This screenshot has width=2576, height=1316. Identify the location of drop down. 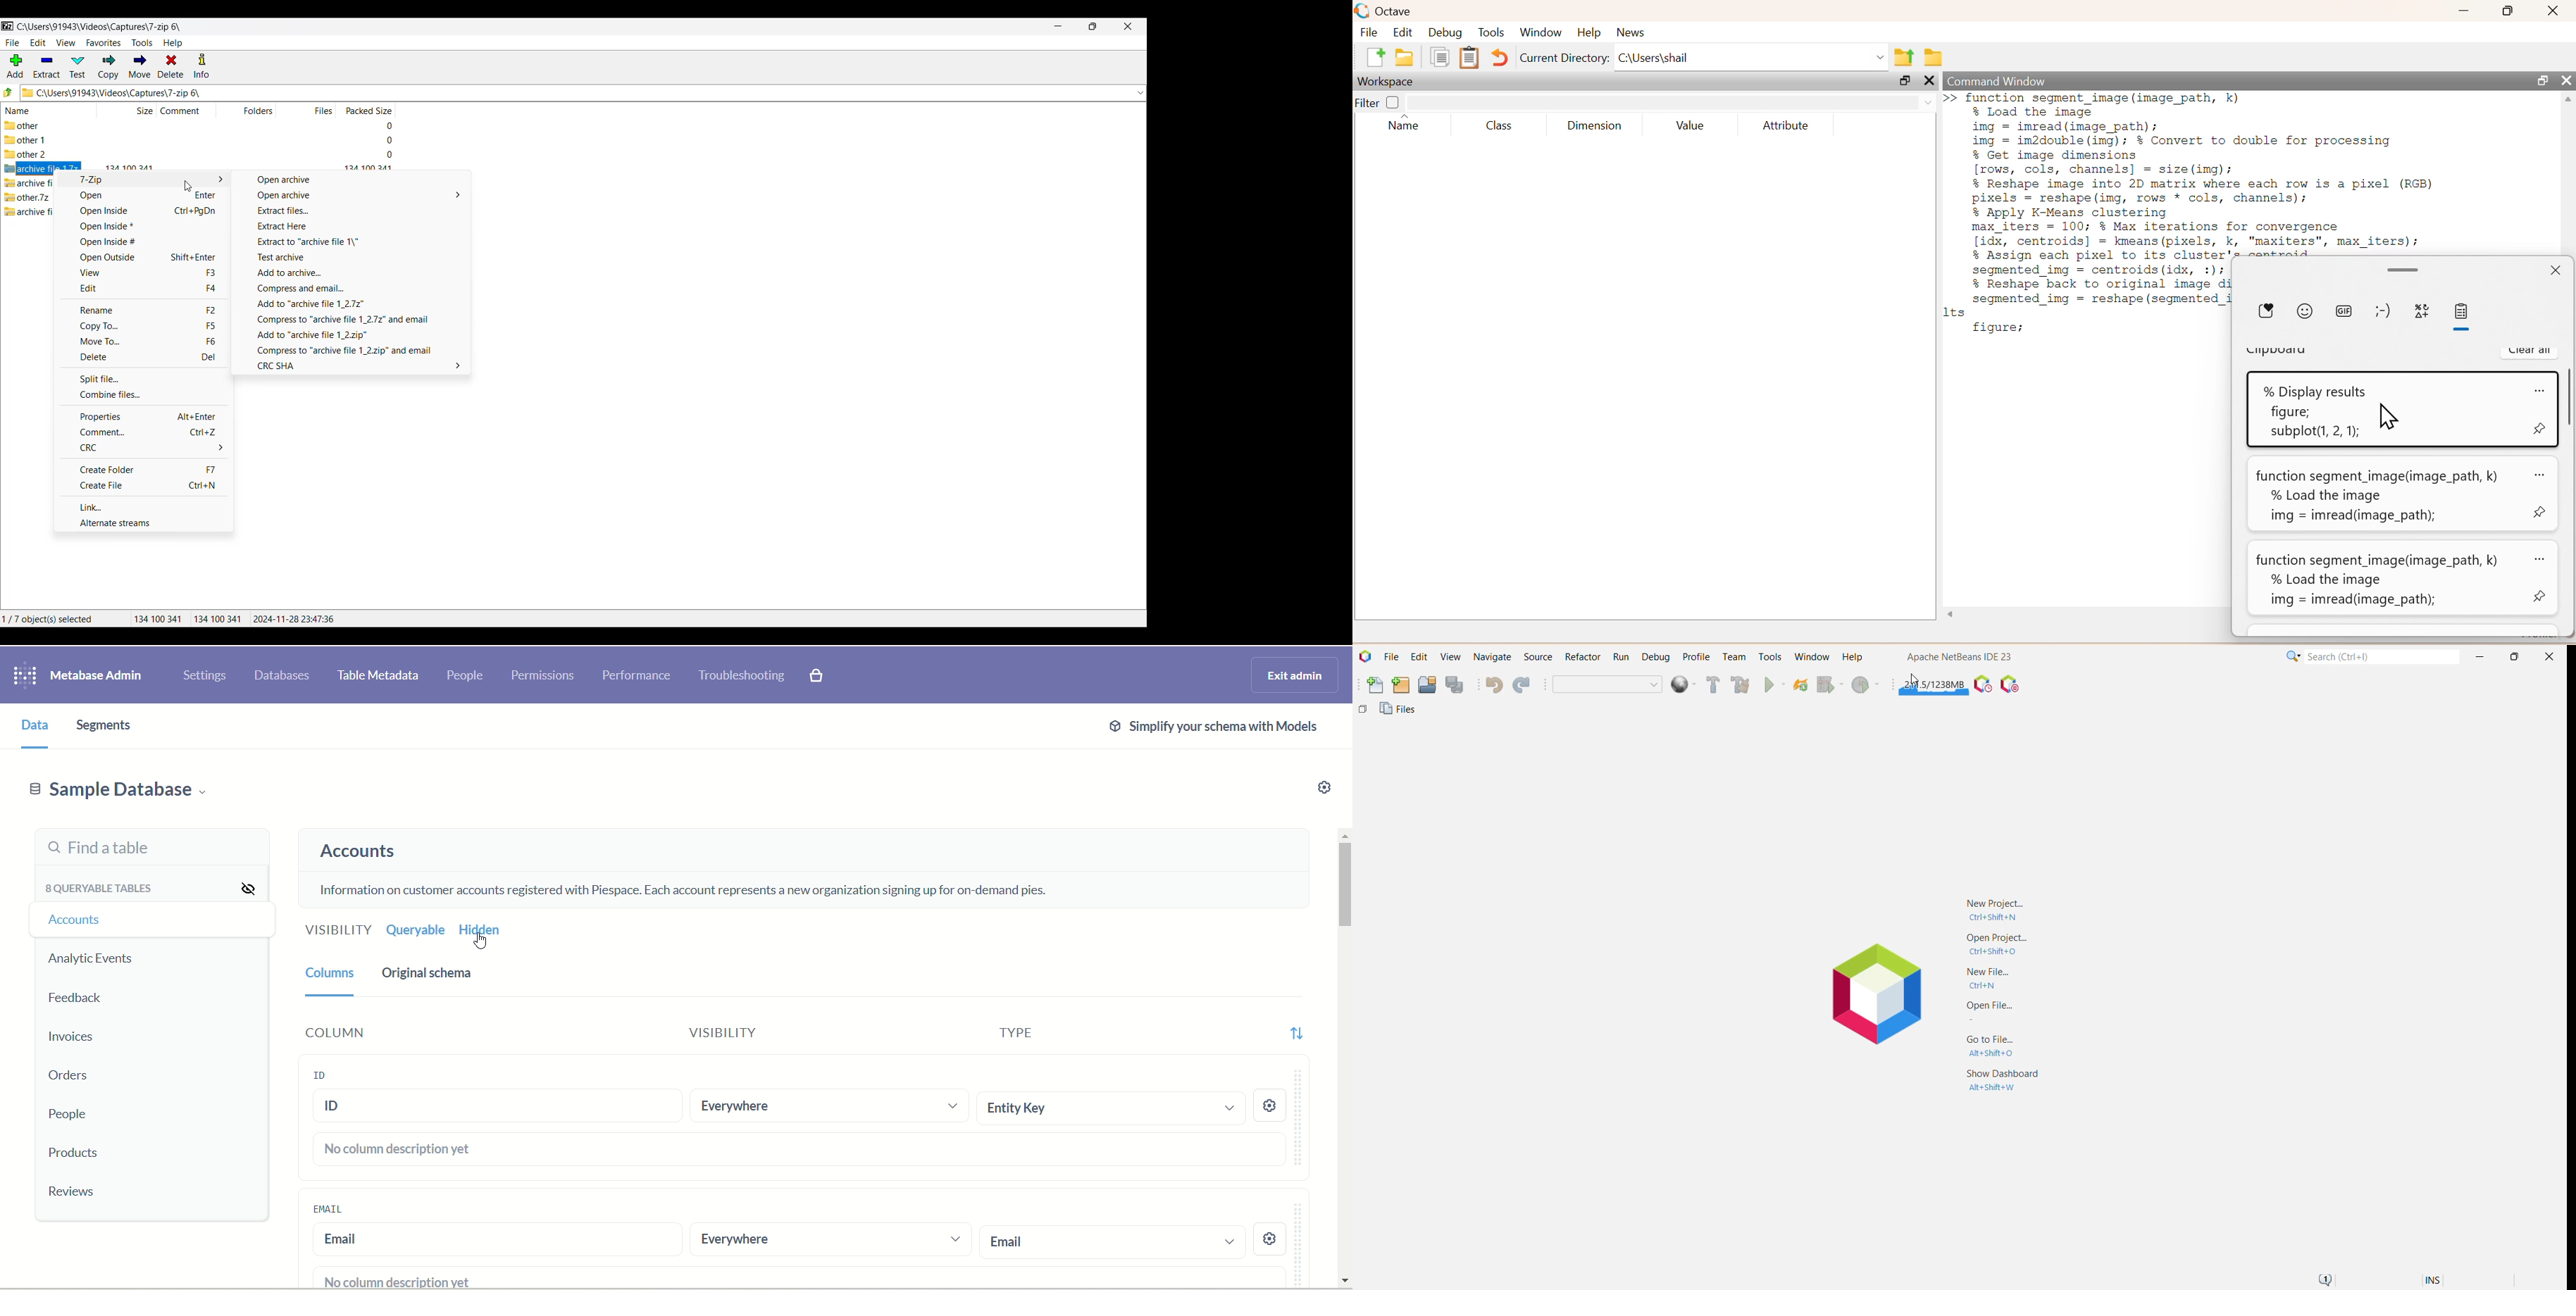
(1926, 101).